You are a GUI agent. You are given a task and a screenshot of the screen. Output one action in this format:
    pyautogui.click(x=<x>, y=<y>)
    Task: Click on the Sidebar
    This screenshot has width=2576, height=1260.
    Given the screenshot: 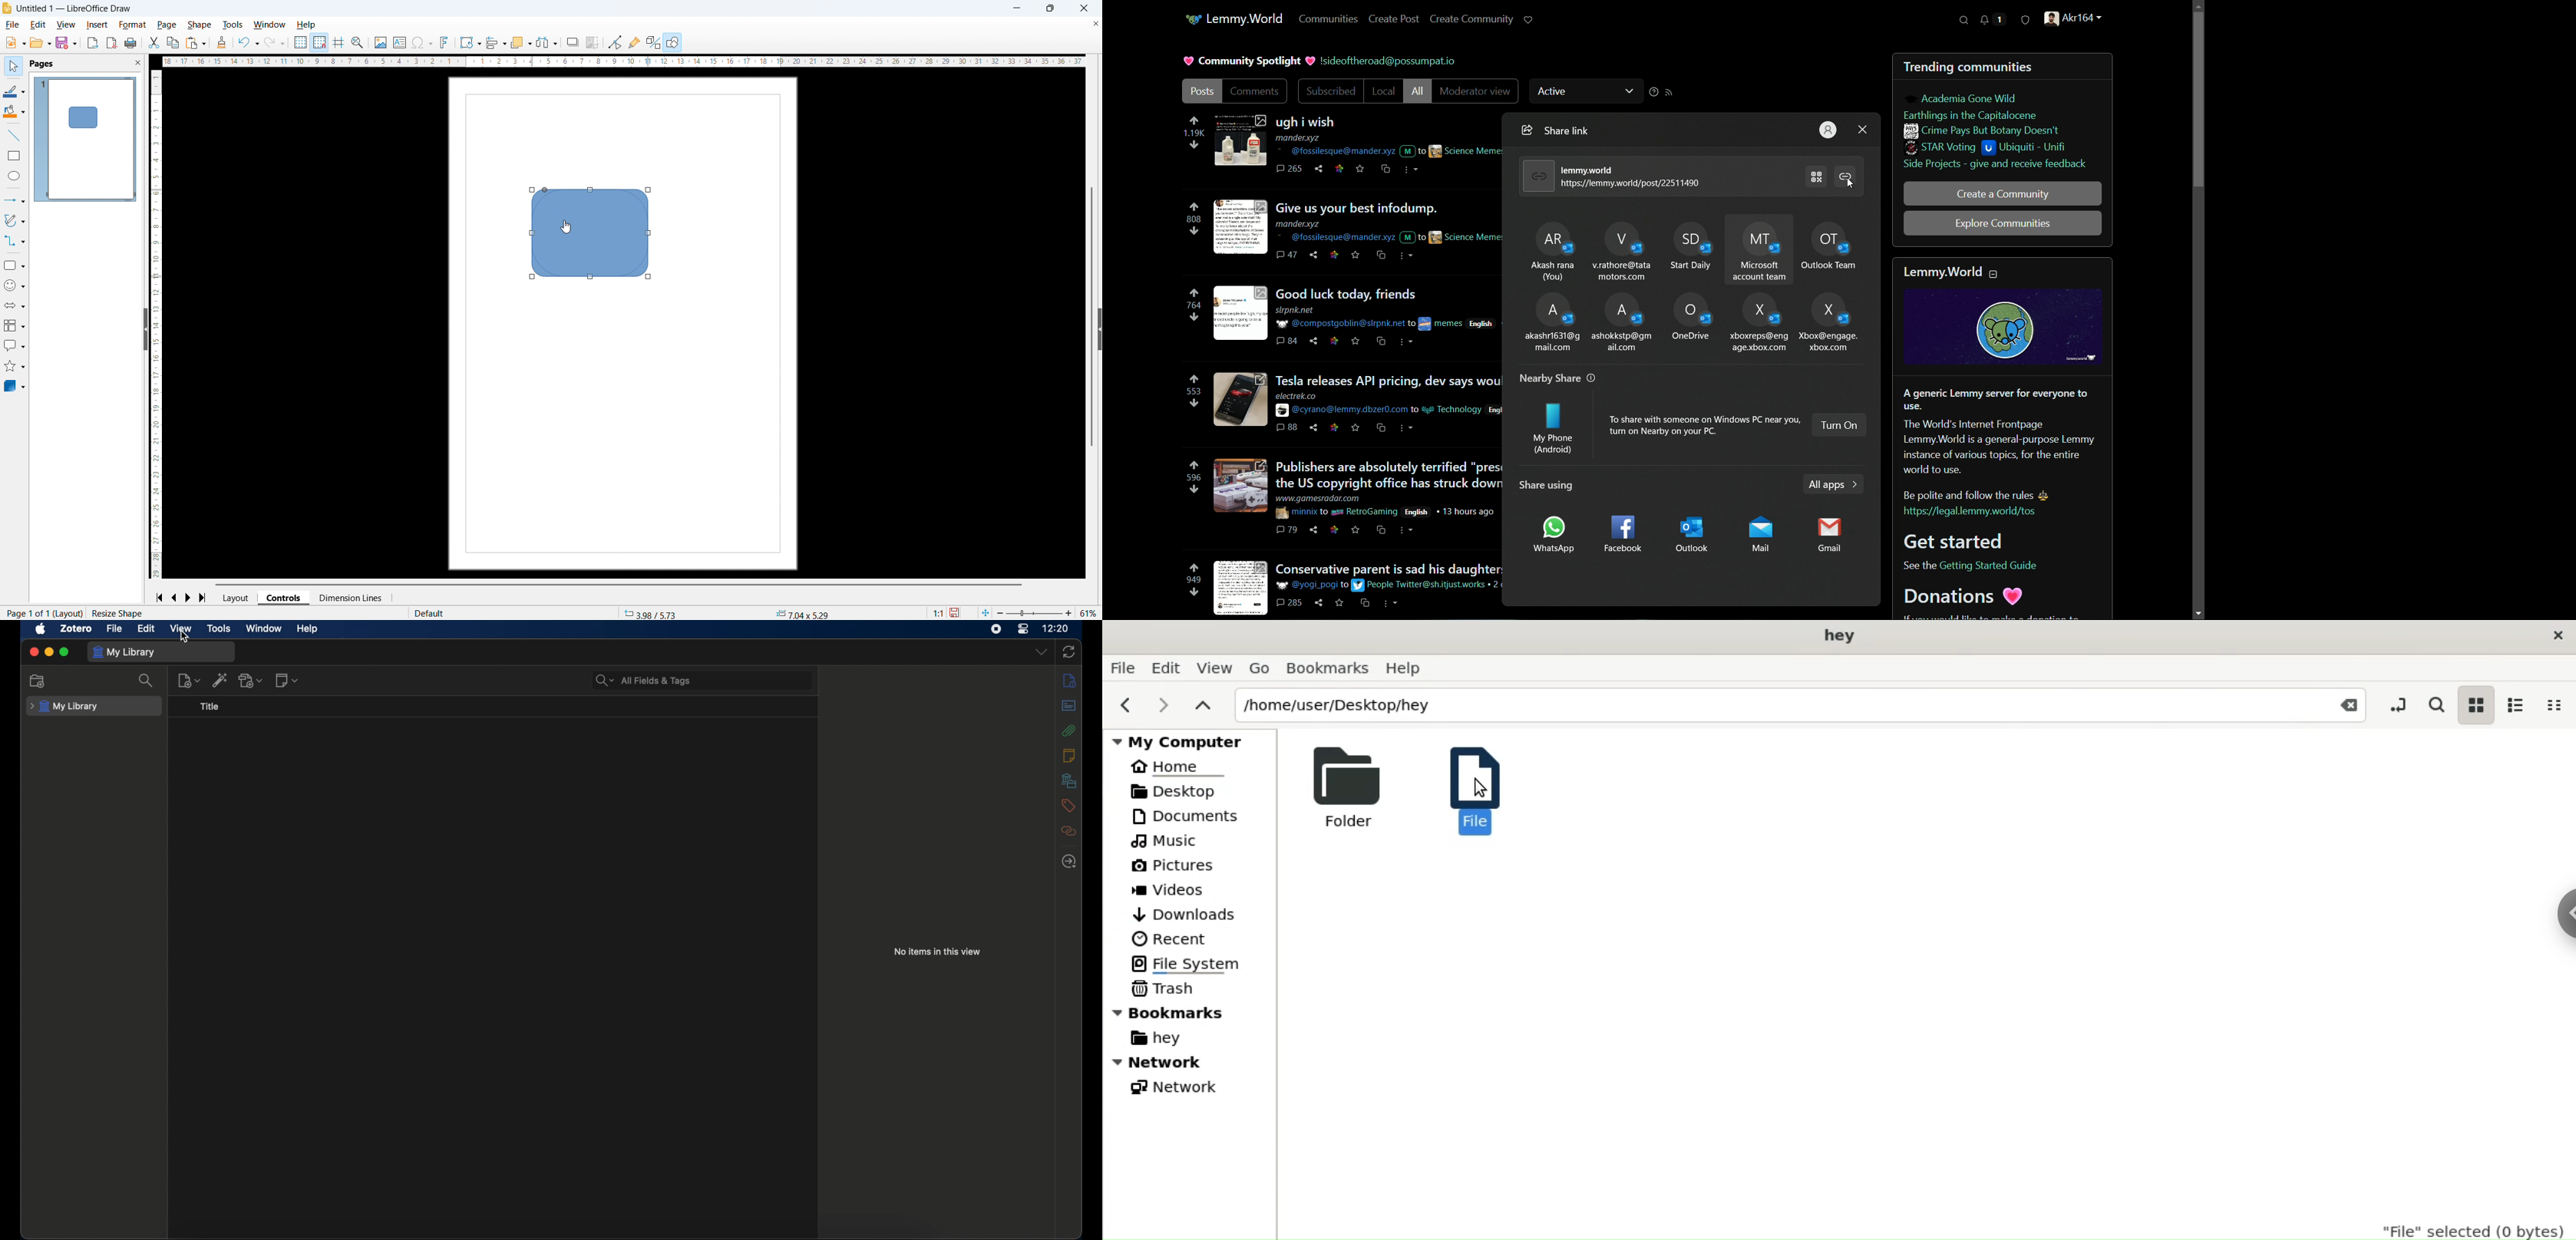 What is the action you would take?
    pyautogui.click(x=2560, y=928)
    